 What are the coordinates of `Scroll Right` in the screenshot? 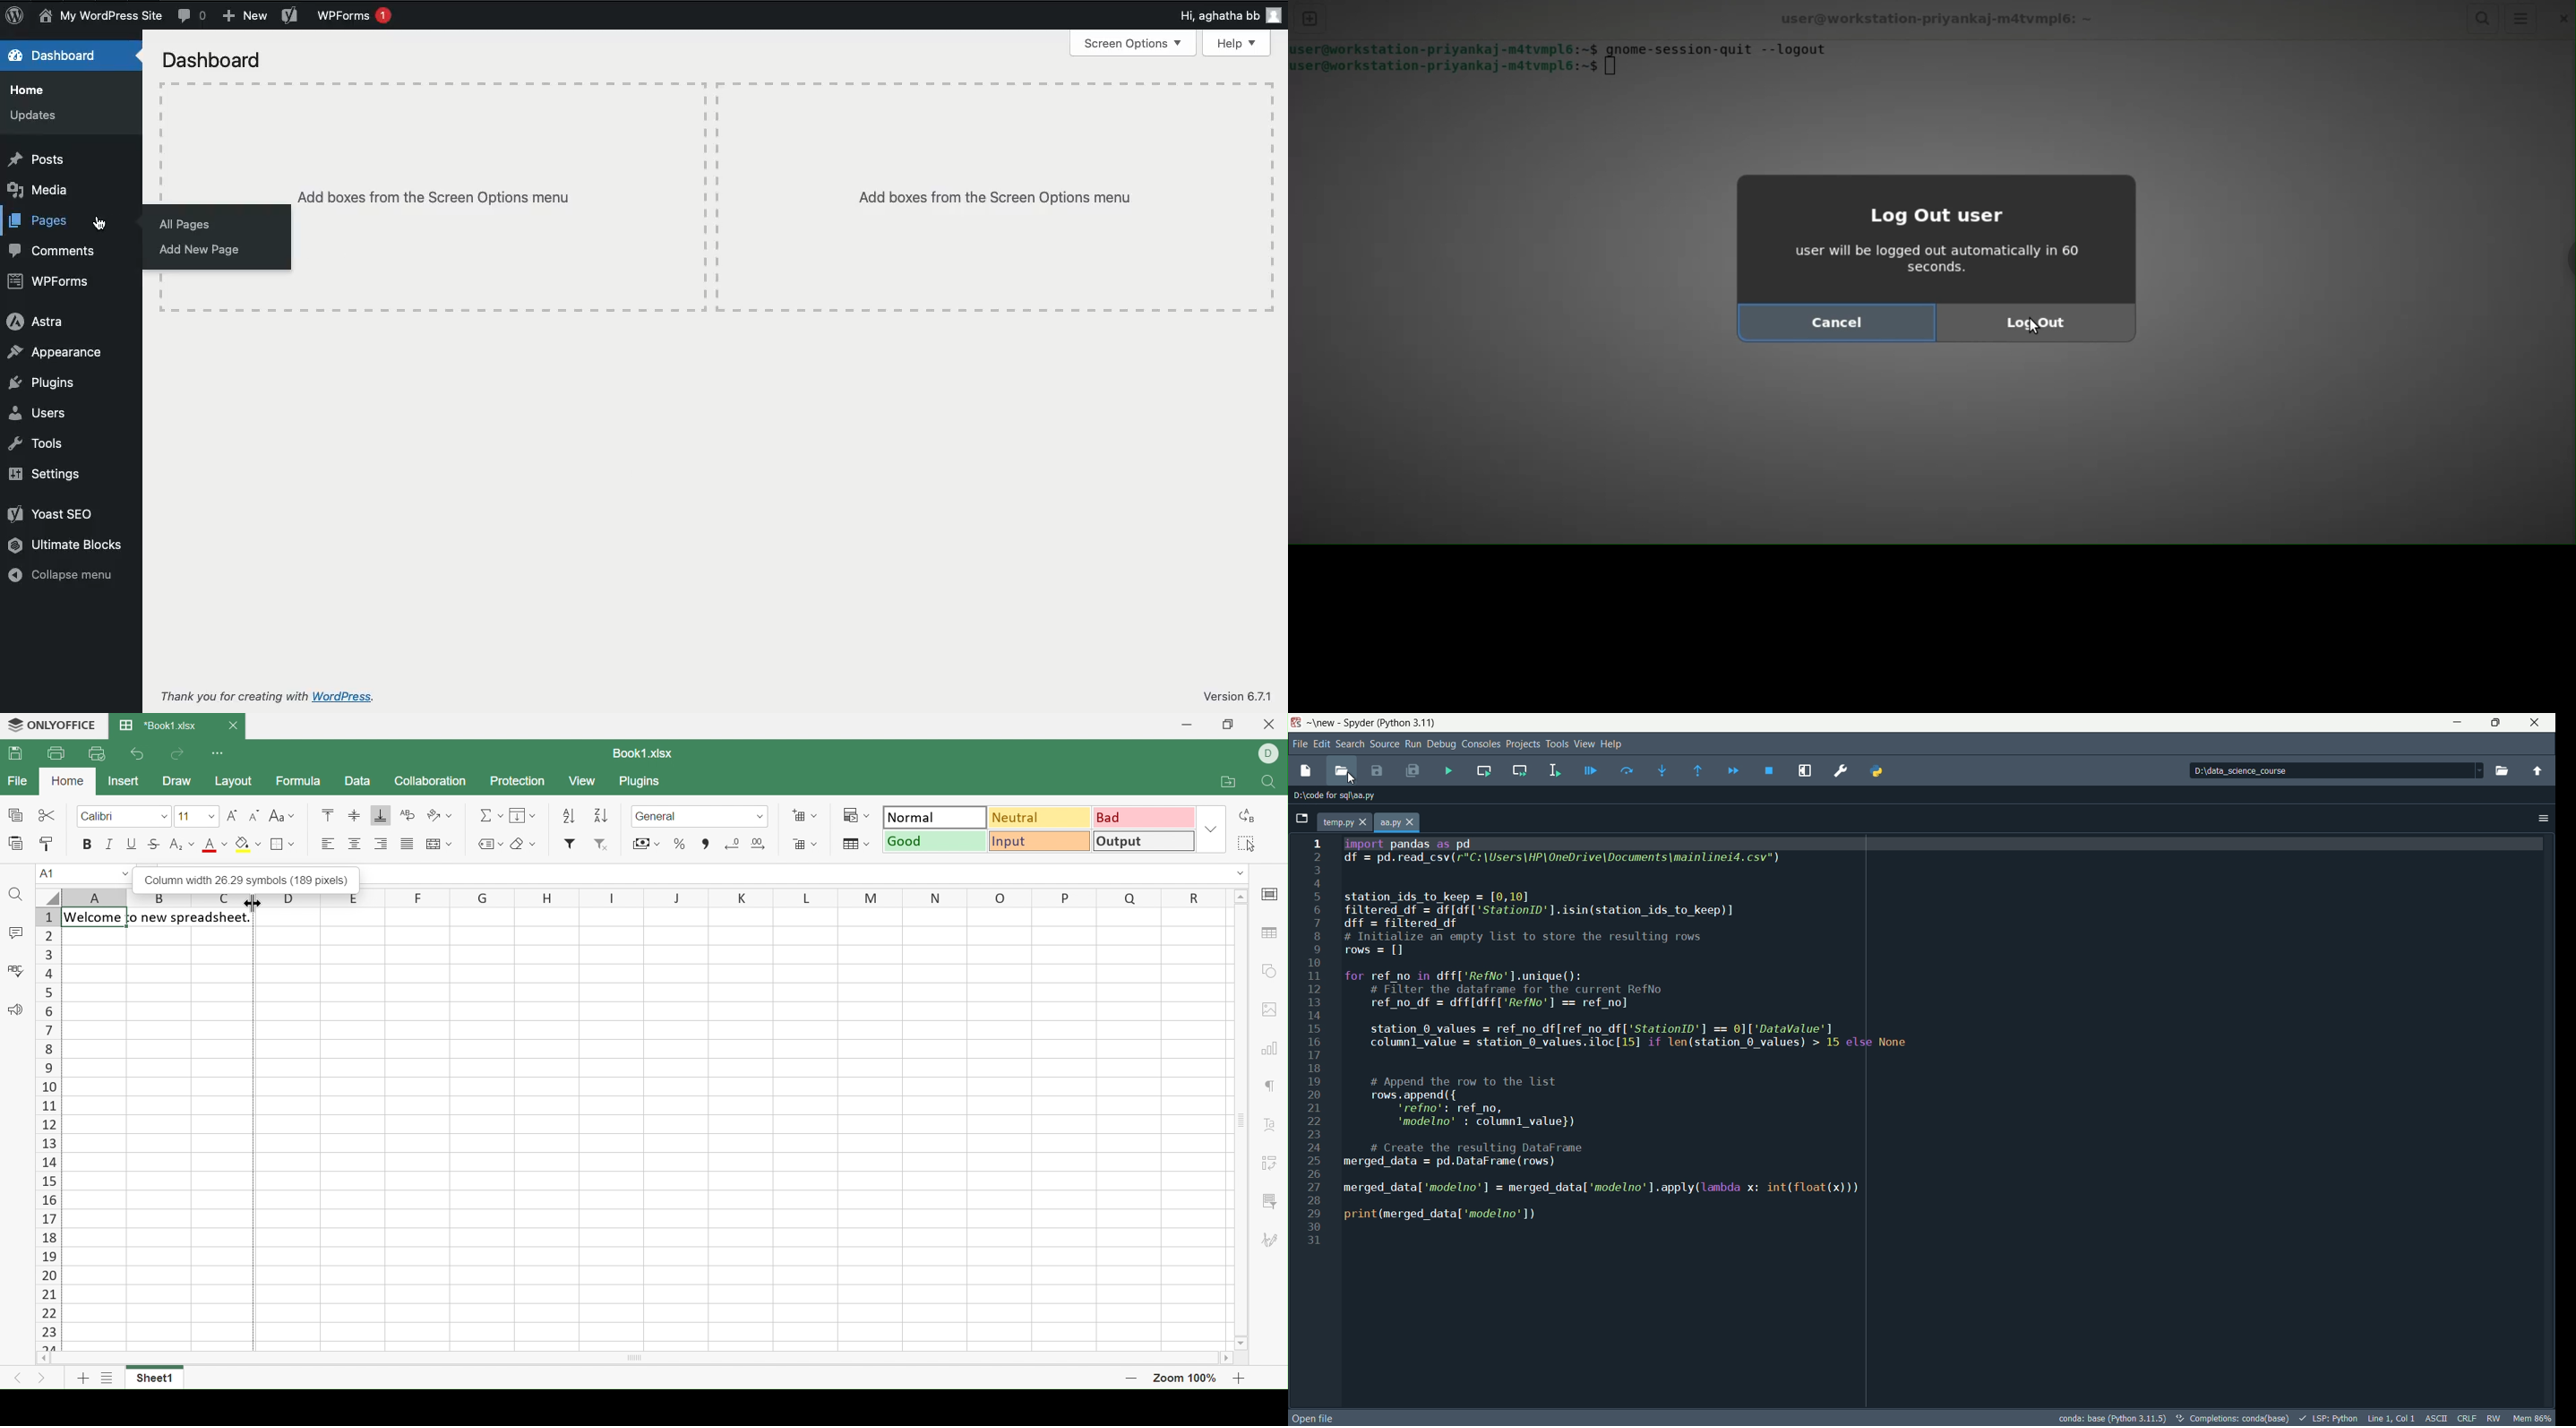 It's located at (1229, 1359).